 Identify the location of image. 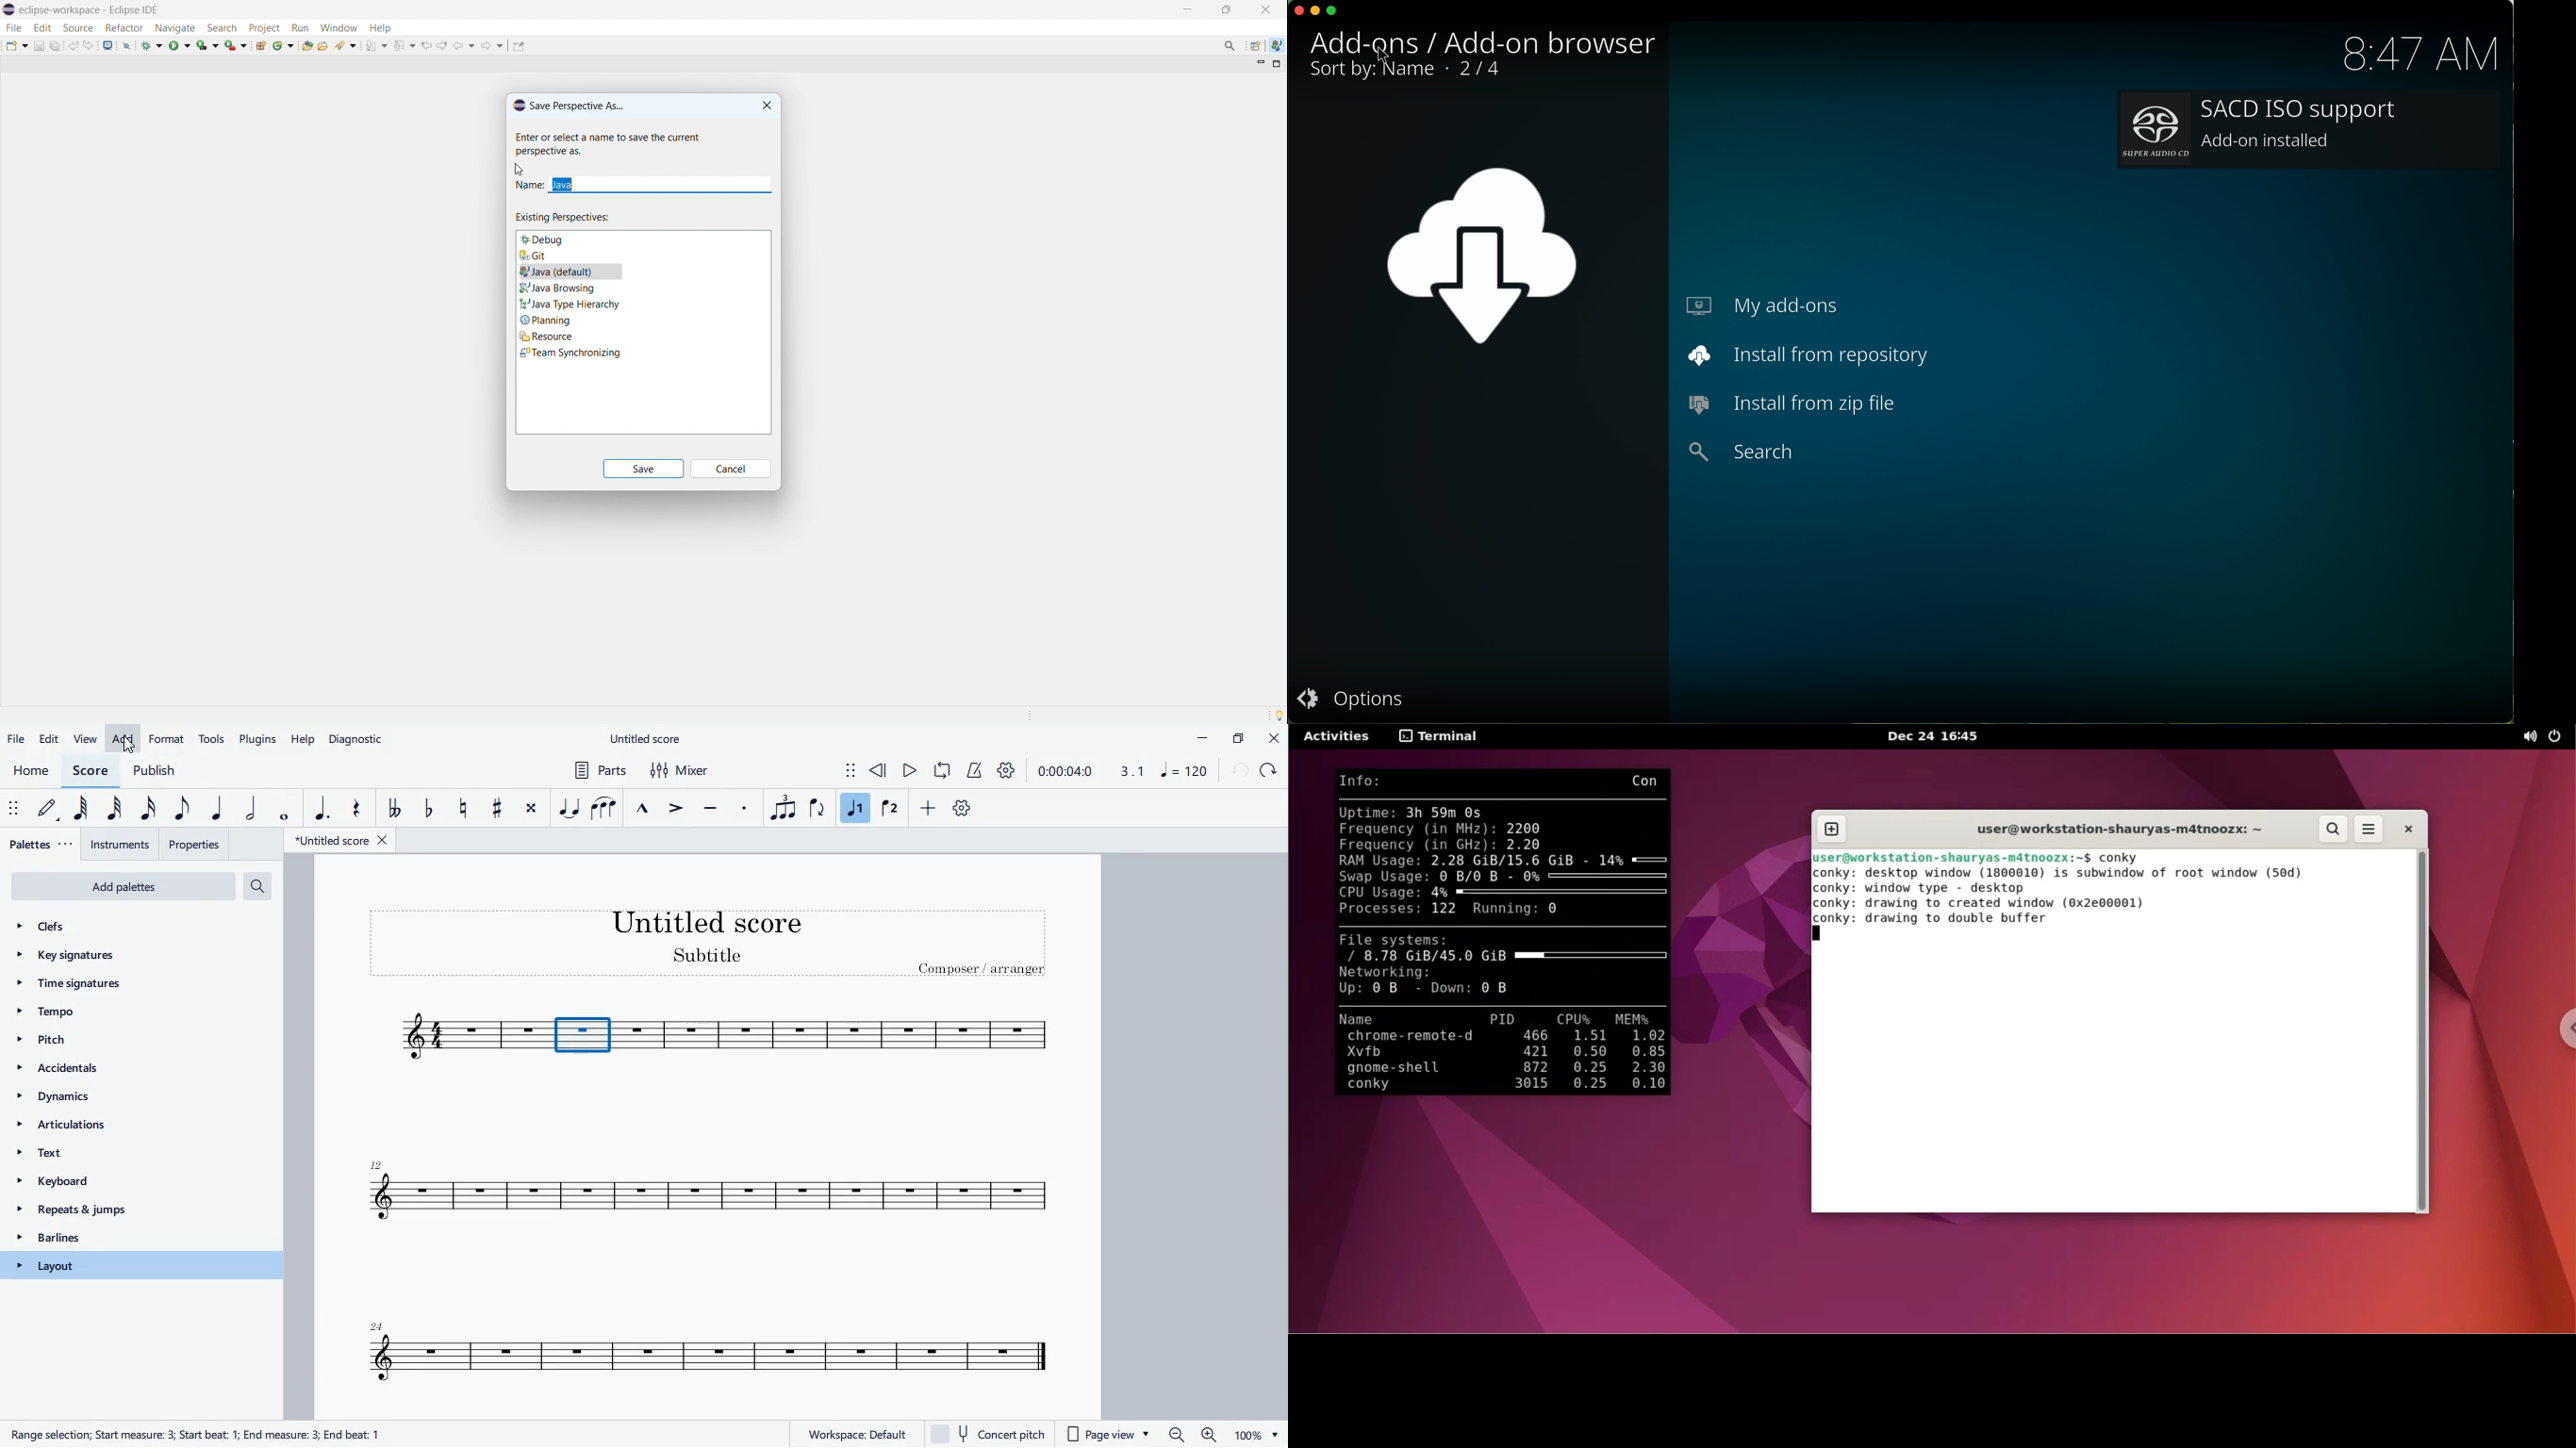
(1481, 244).